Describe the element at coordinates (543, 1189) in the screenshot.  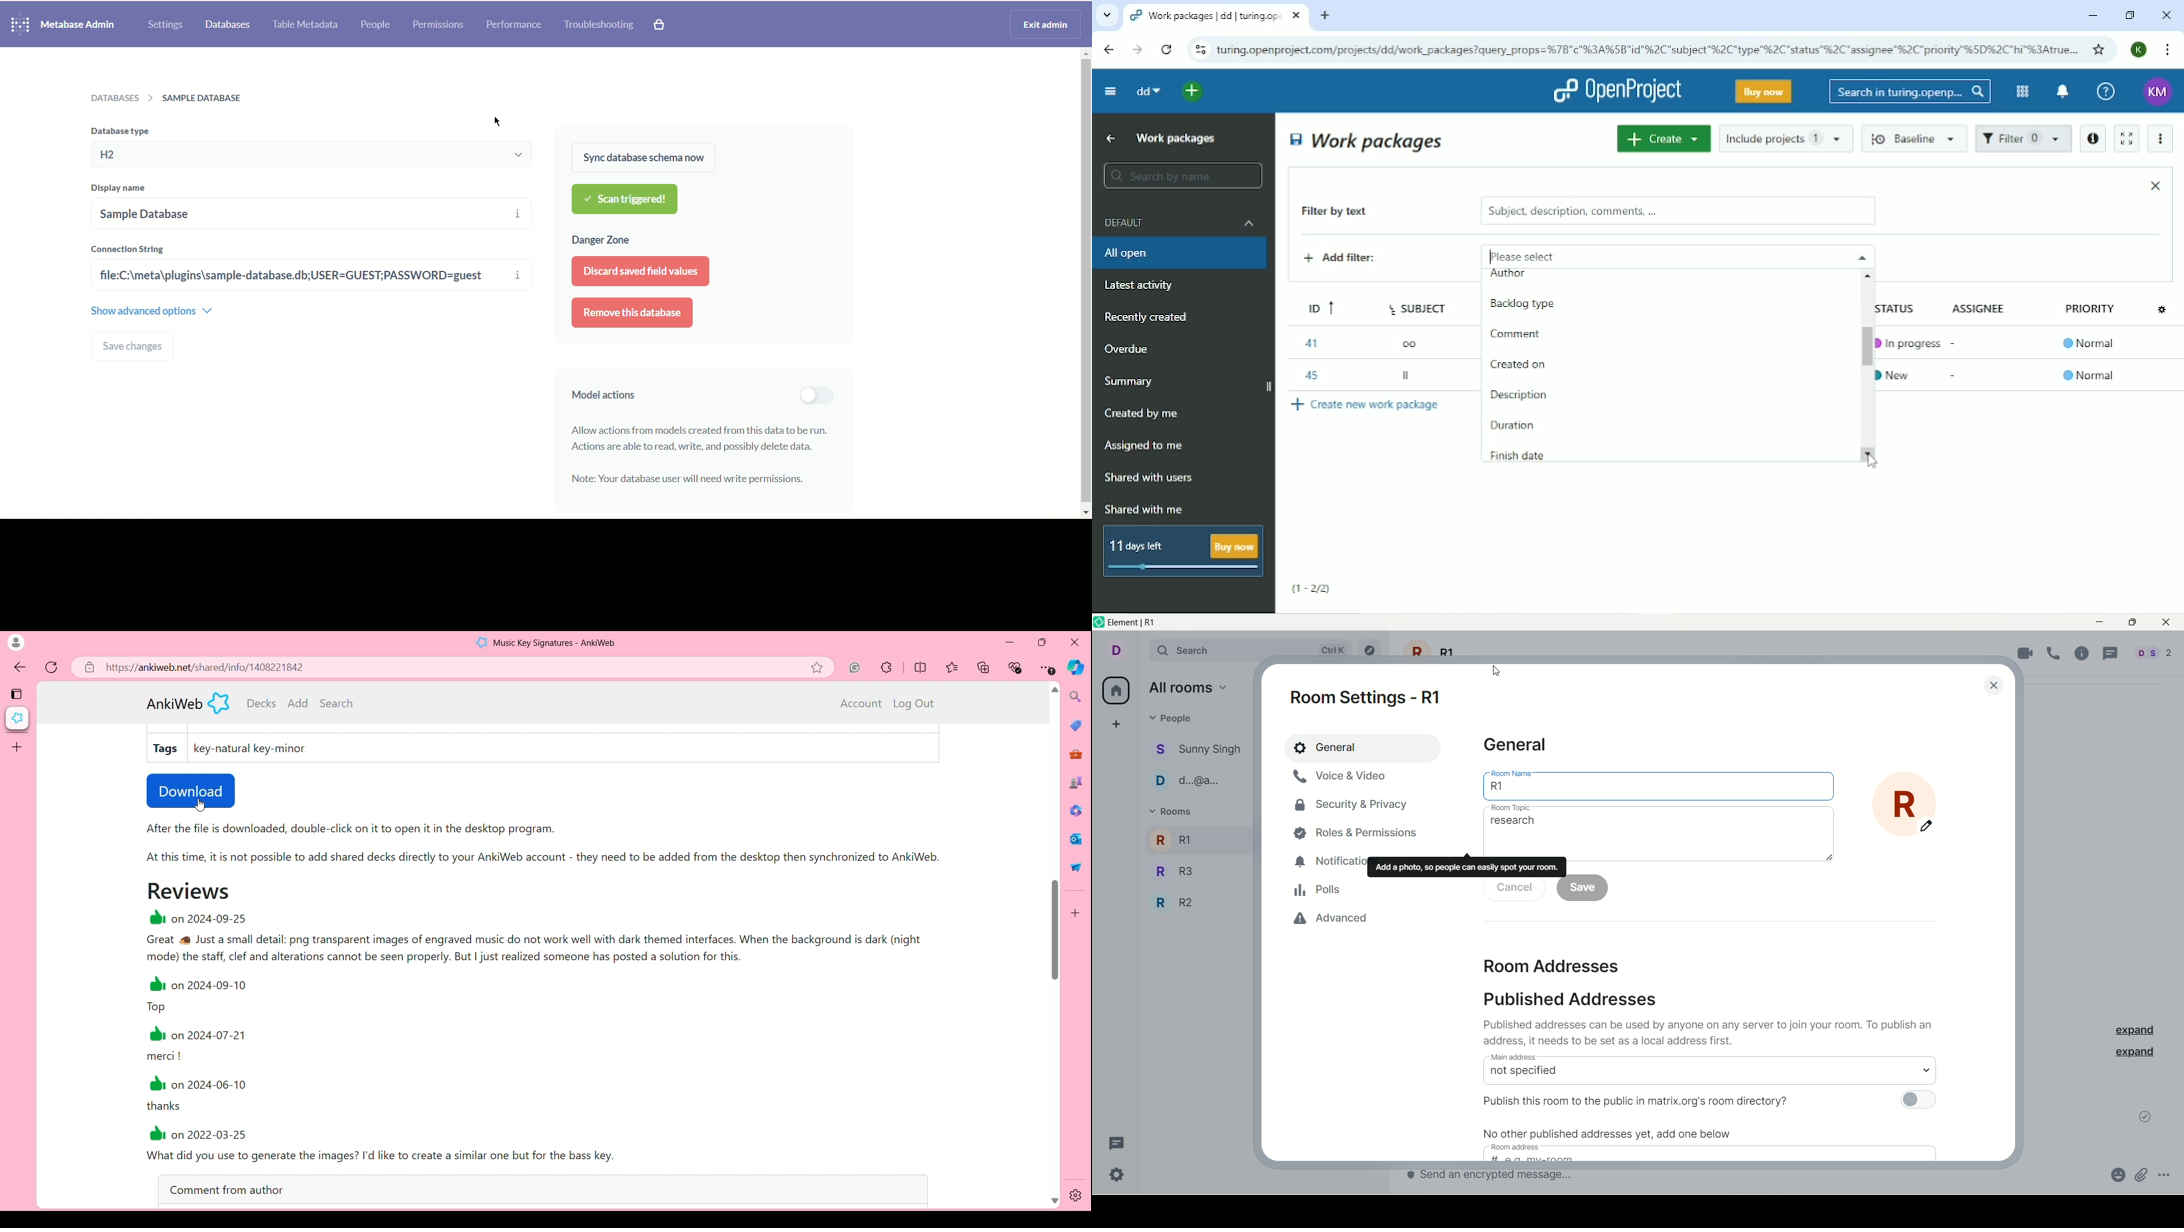
I see `Comment from author` at that location.